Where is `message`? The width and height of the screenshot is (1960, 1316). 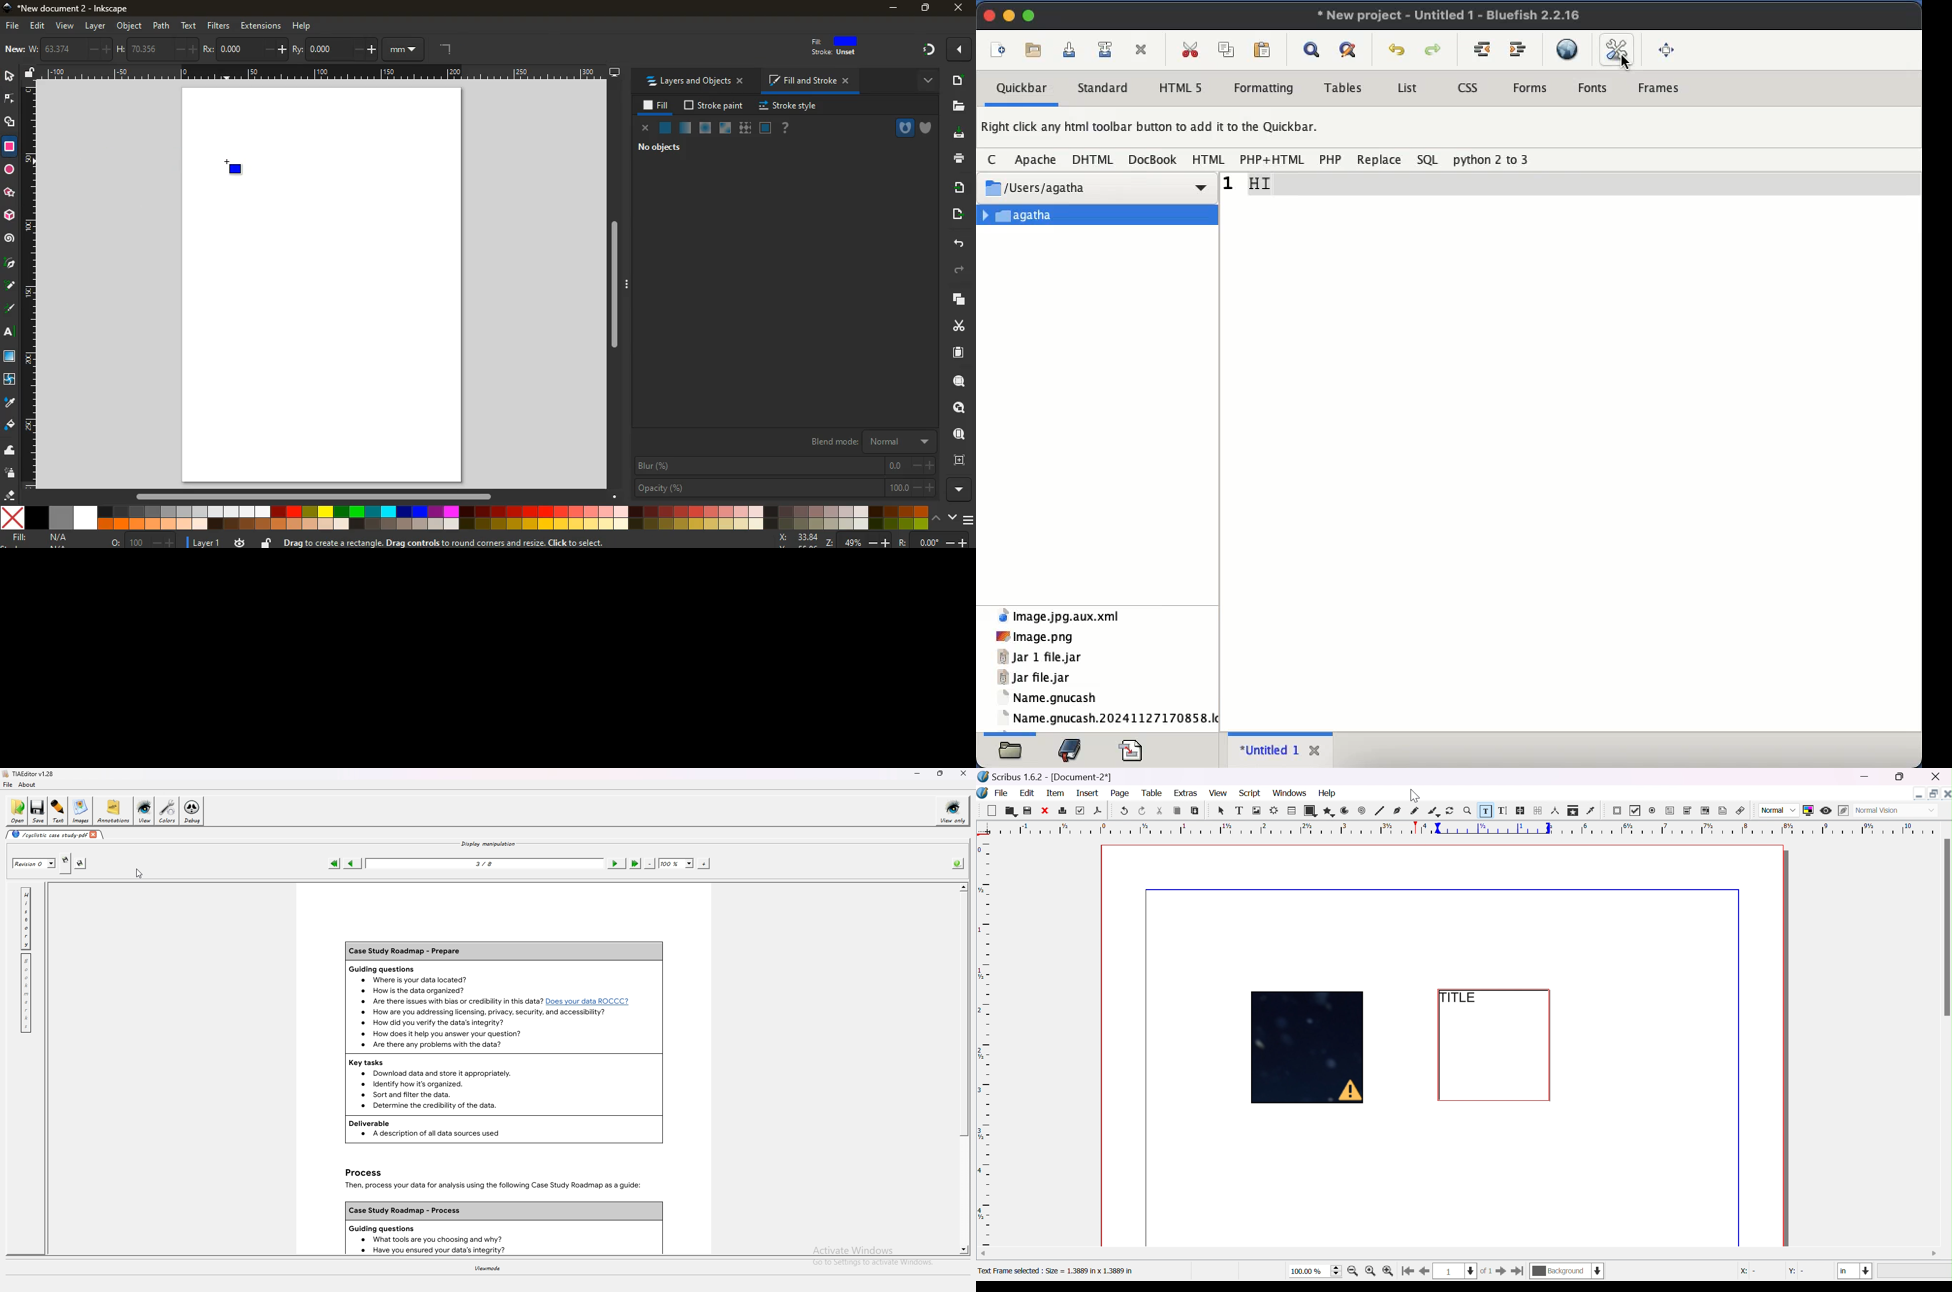
message is located at coordinates (506, 542).